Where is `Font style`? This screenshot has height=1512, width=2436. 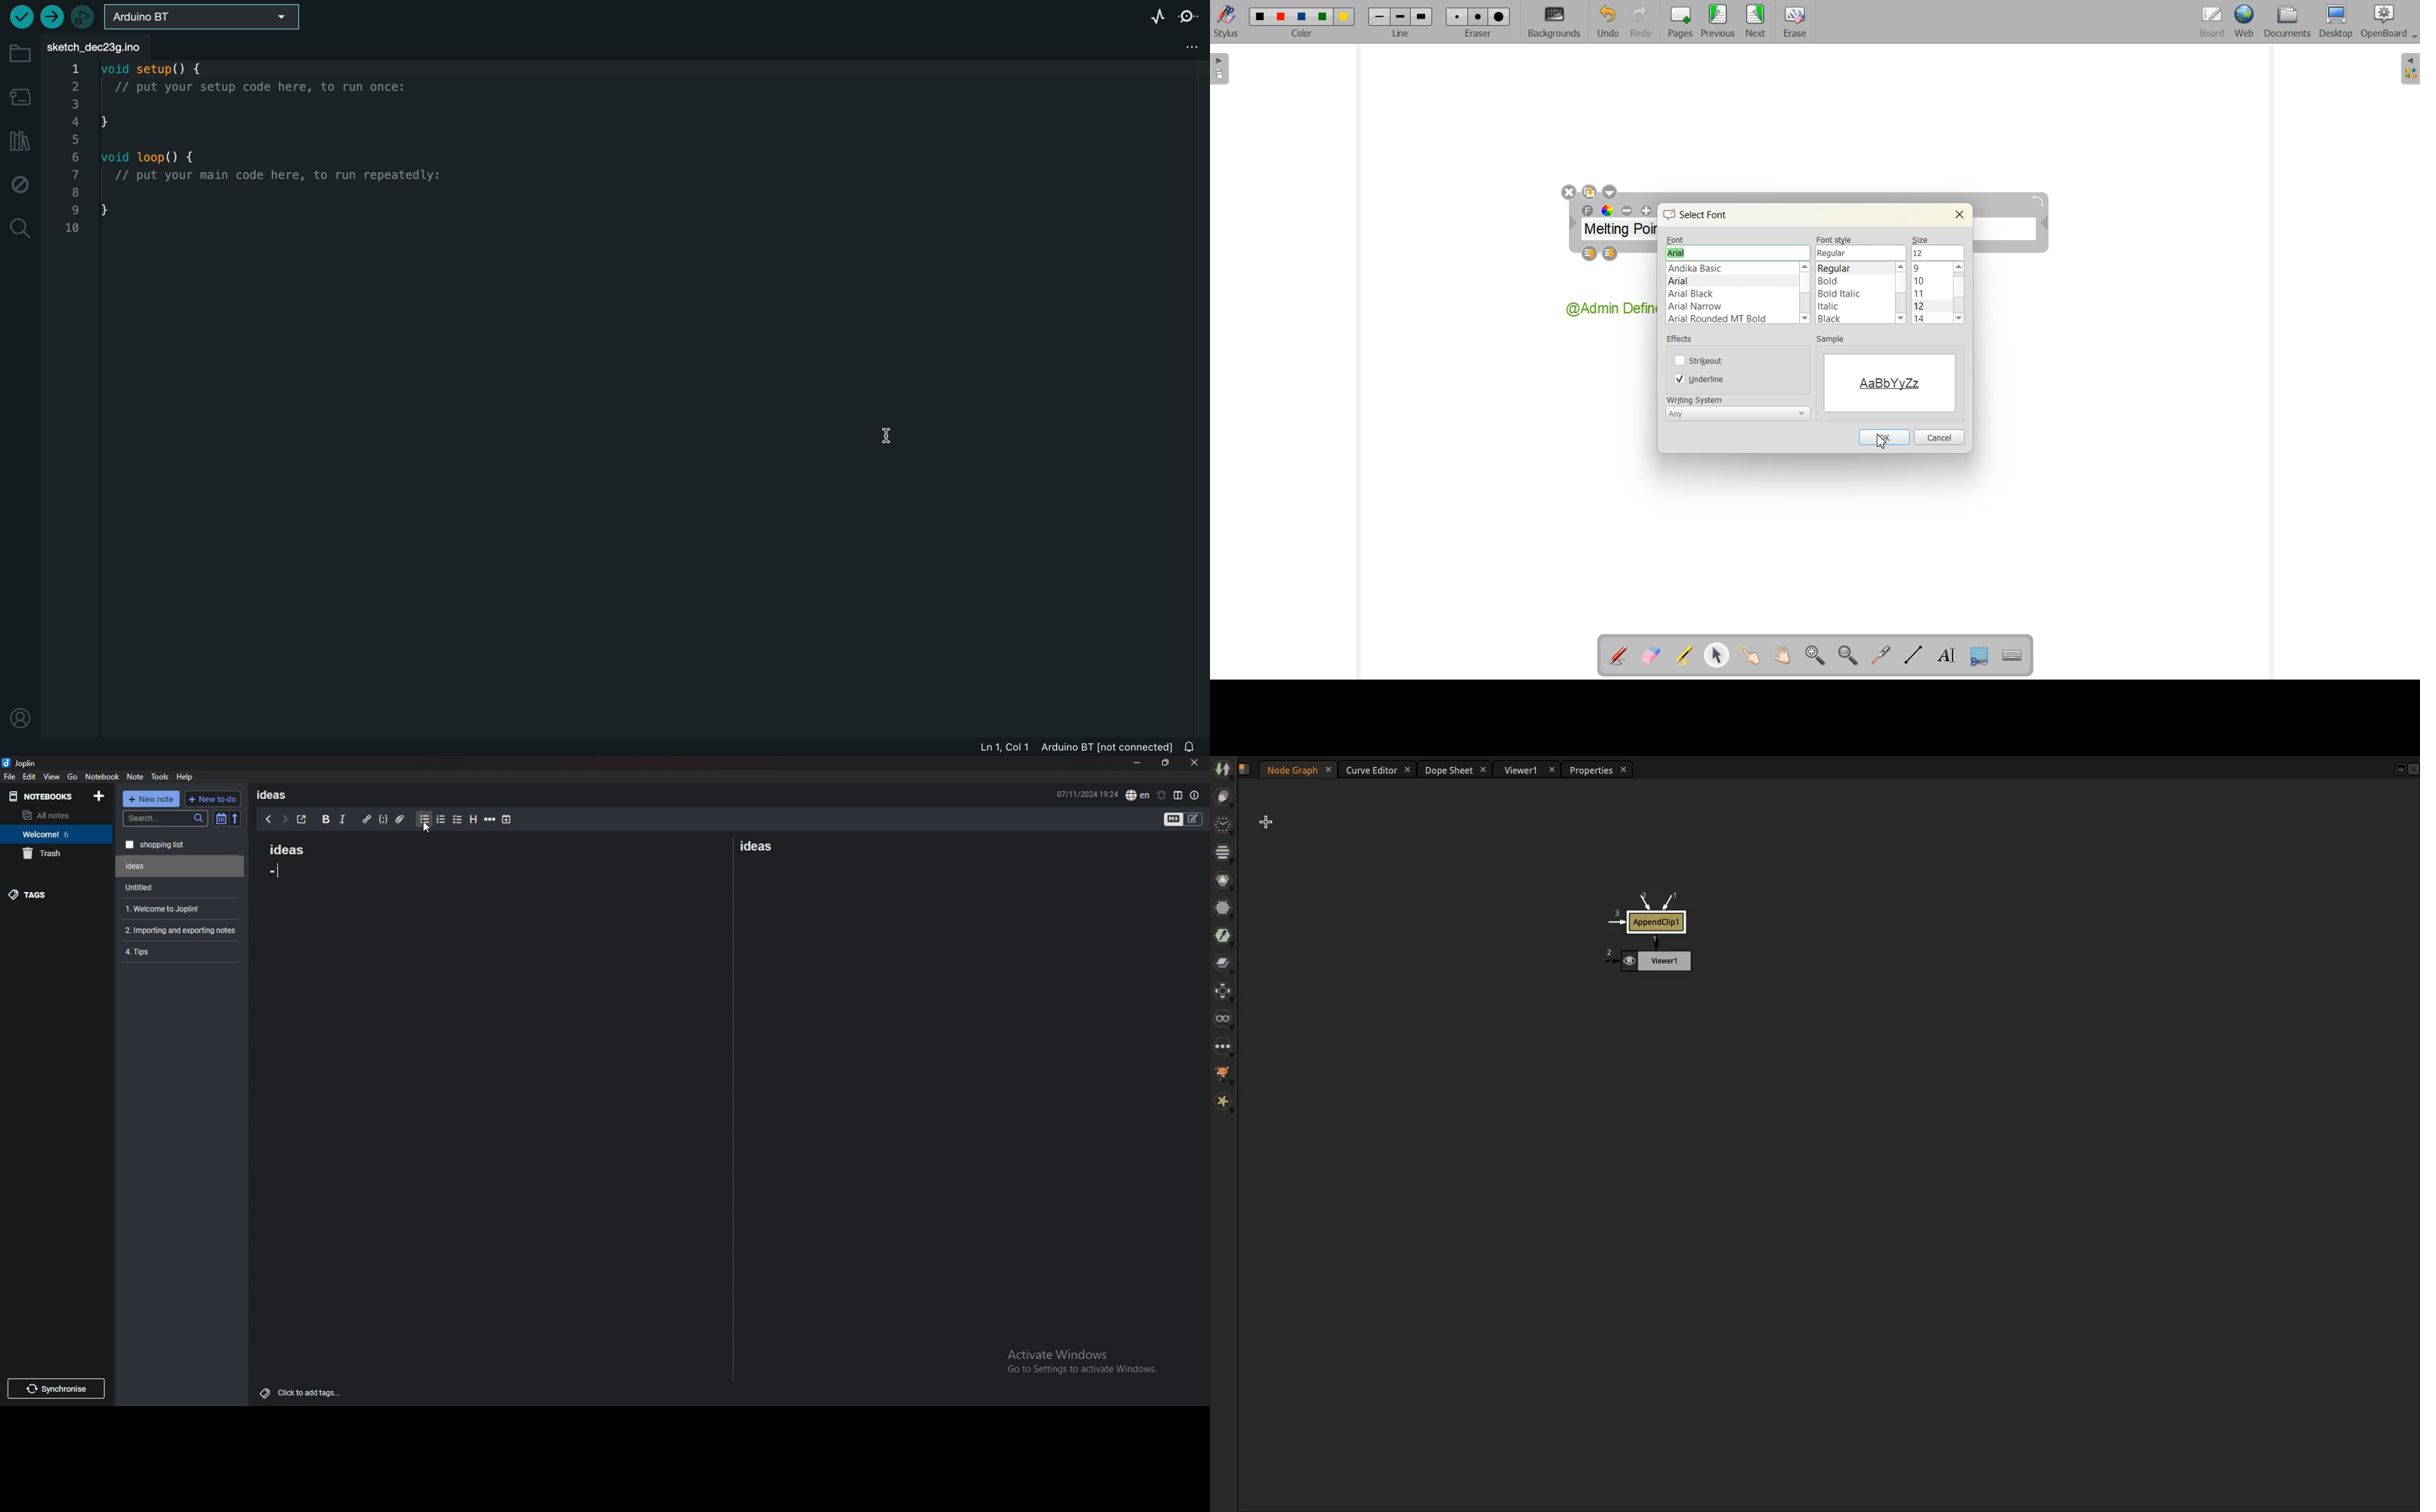 Font style is located at coordinates (1855, 293).